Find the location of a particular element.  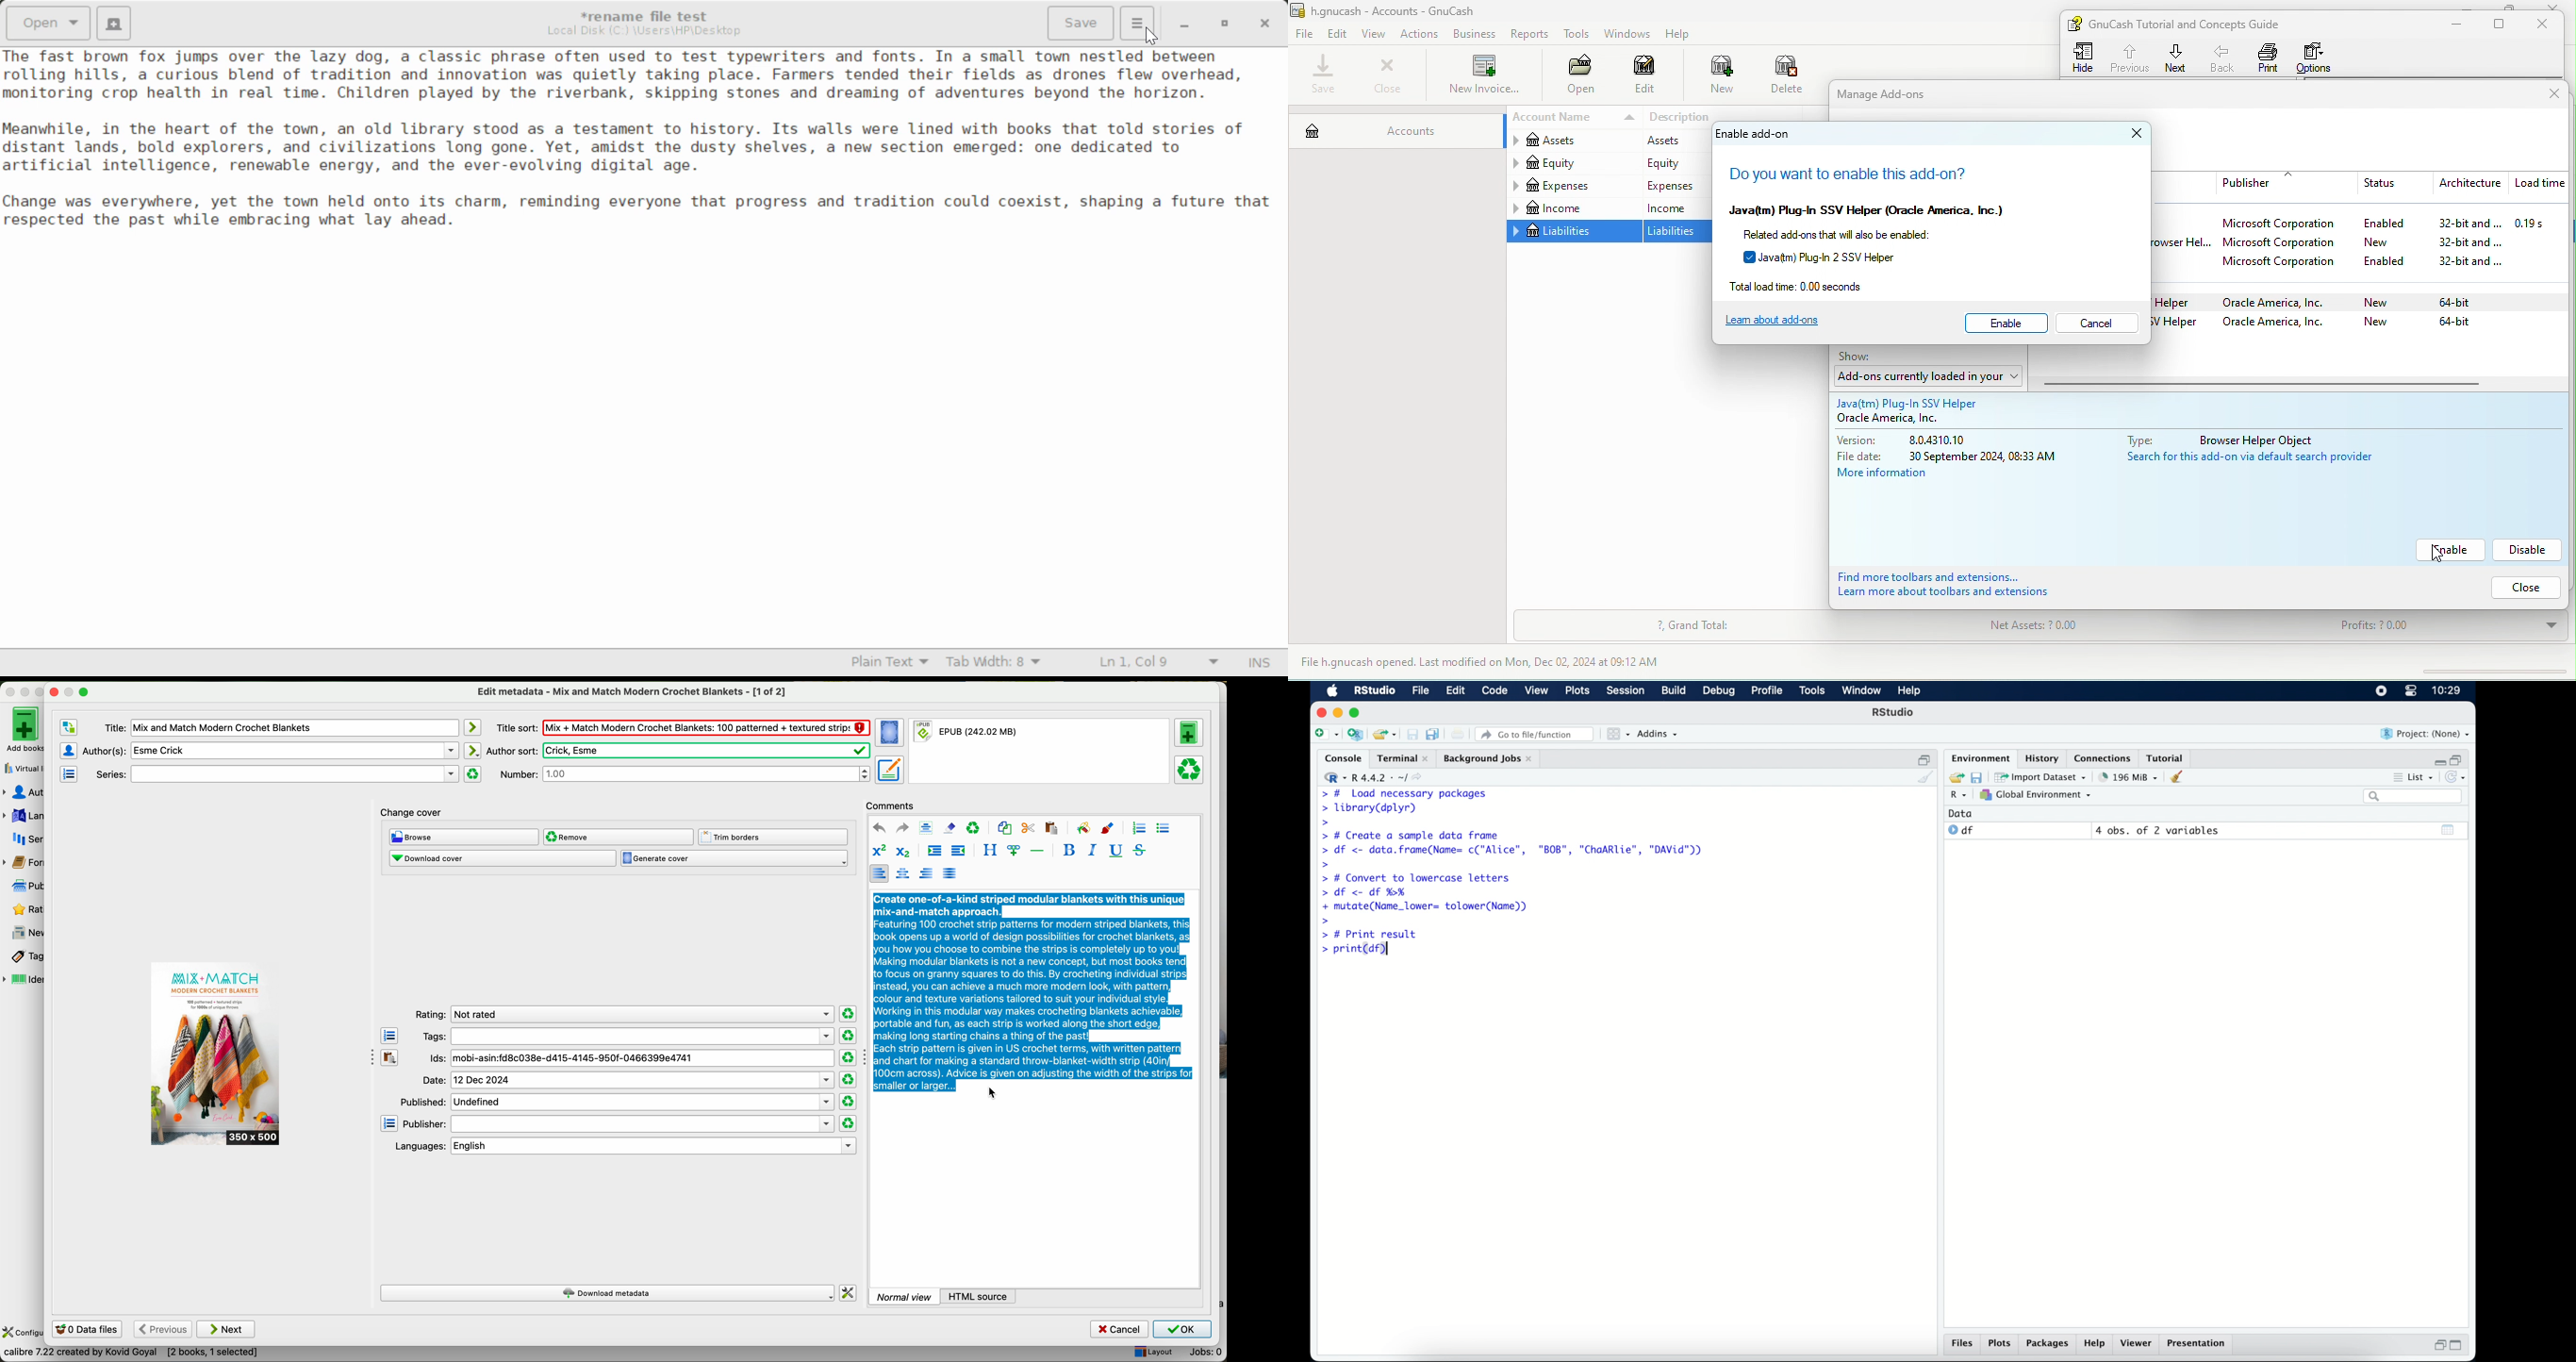

microsoft corporation is located at coordinates (2286, 264).